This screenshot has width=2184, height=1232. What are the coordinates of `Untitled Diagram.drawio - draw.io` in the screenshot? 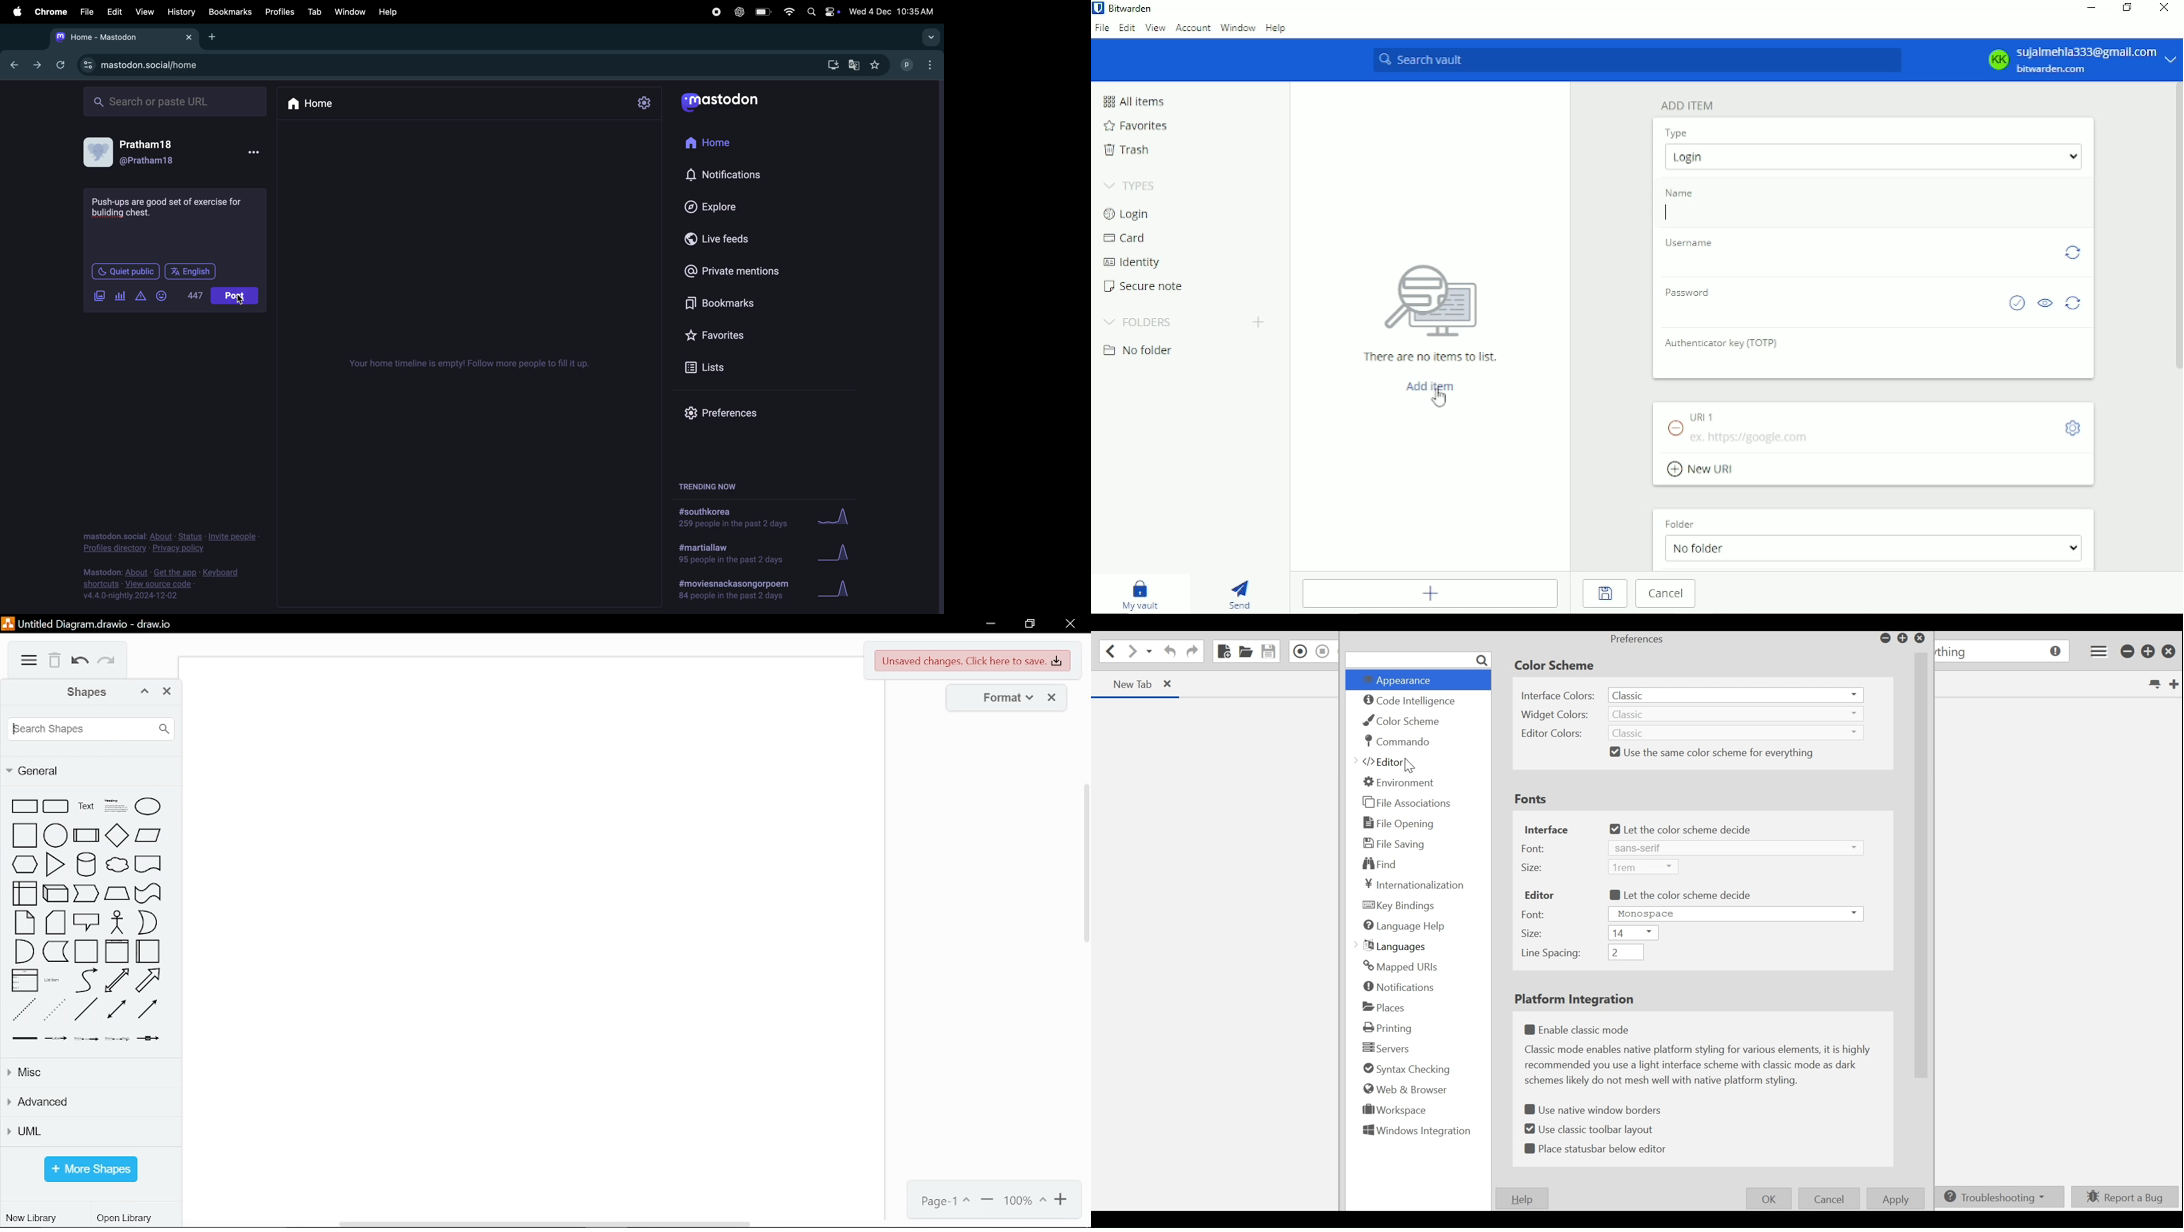 It's located at (90, 623).